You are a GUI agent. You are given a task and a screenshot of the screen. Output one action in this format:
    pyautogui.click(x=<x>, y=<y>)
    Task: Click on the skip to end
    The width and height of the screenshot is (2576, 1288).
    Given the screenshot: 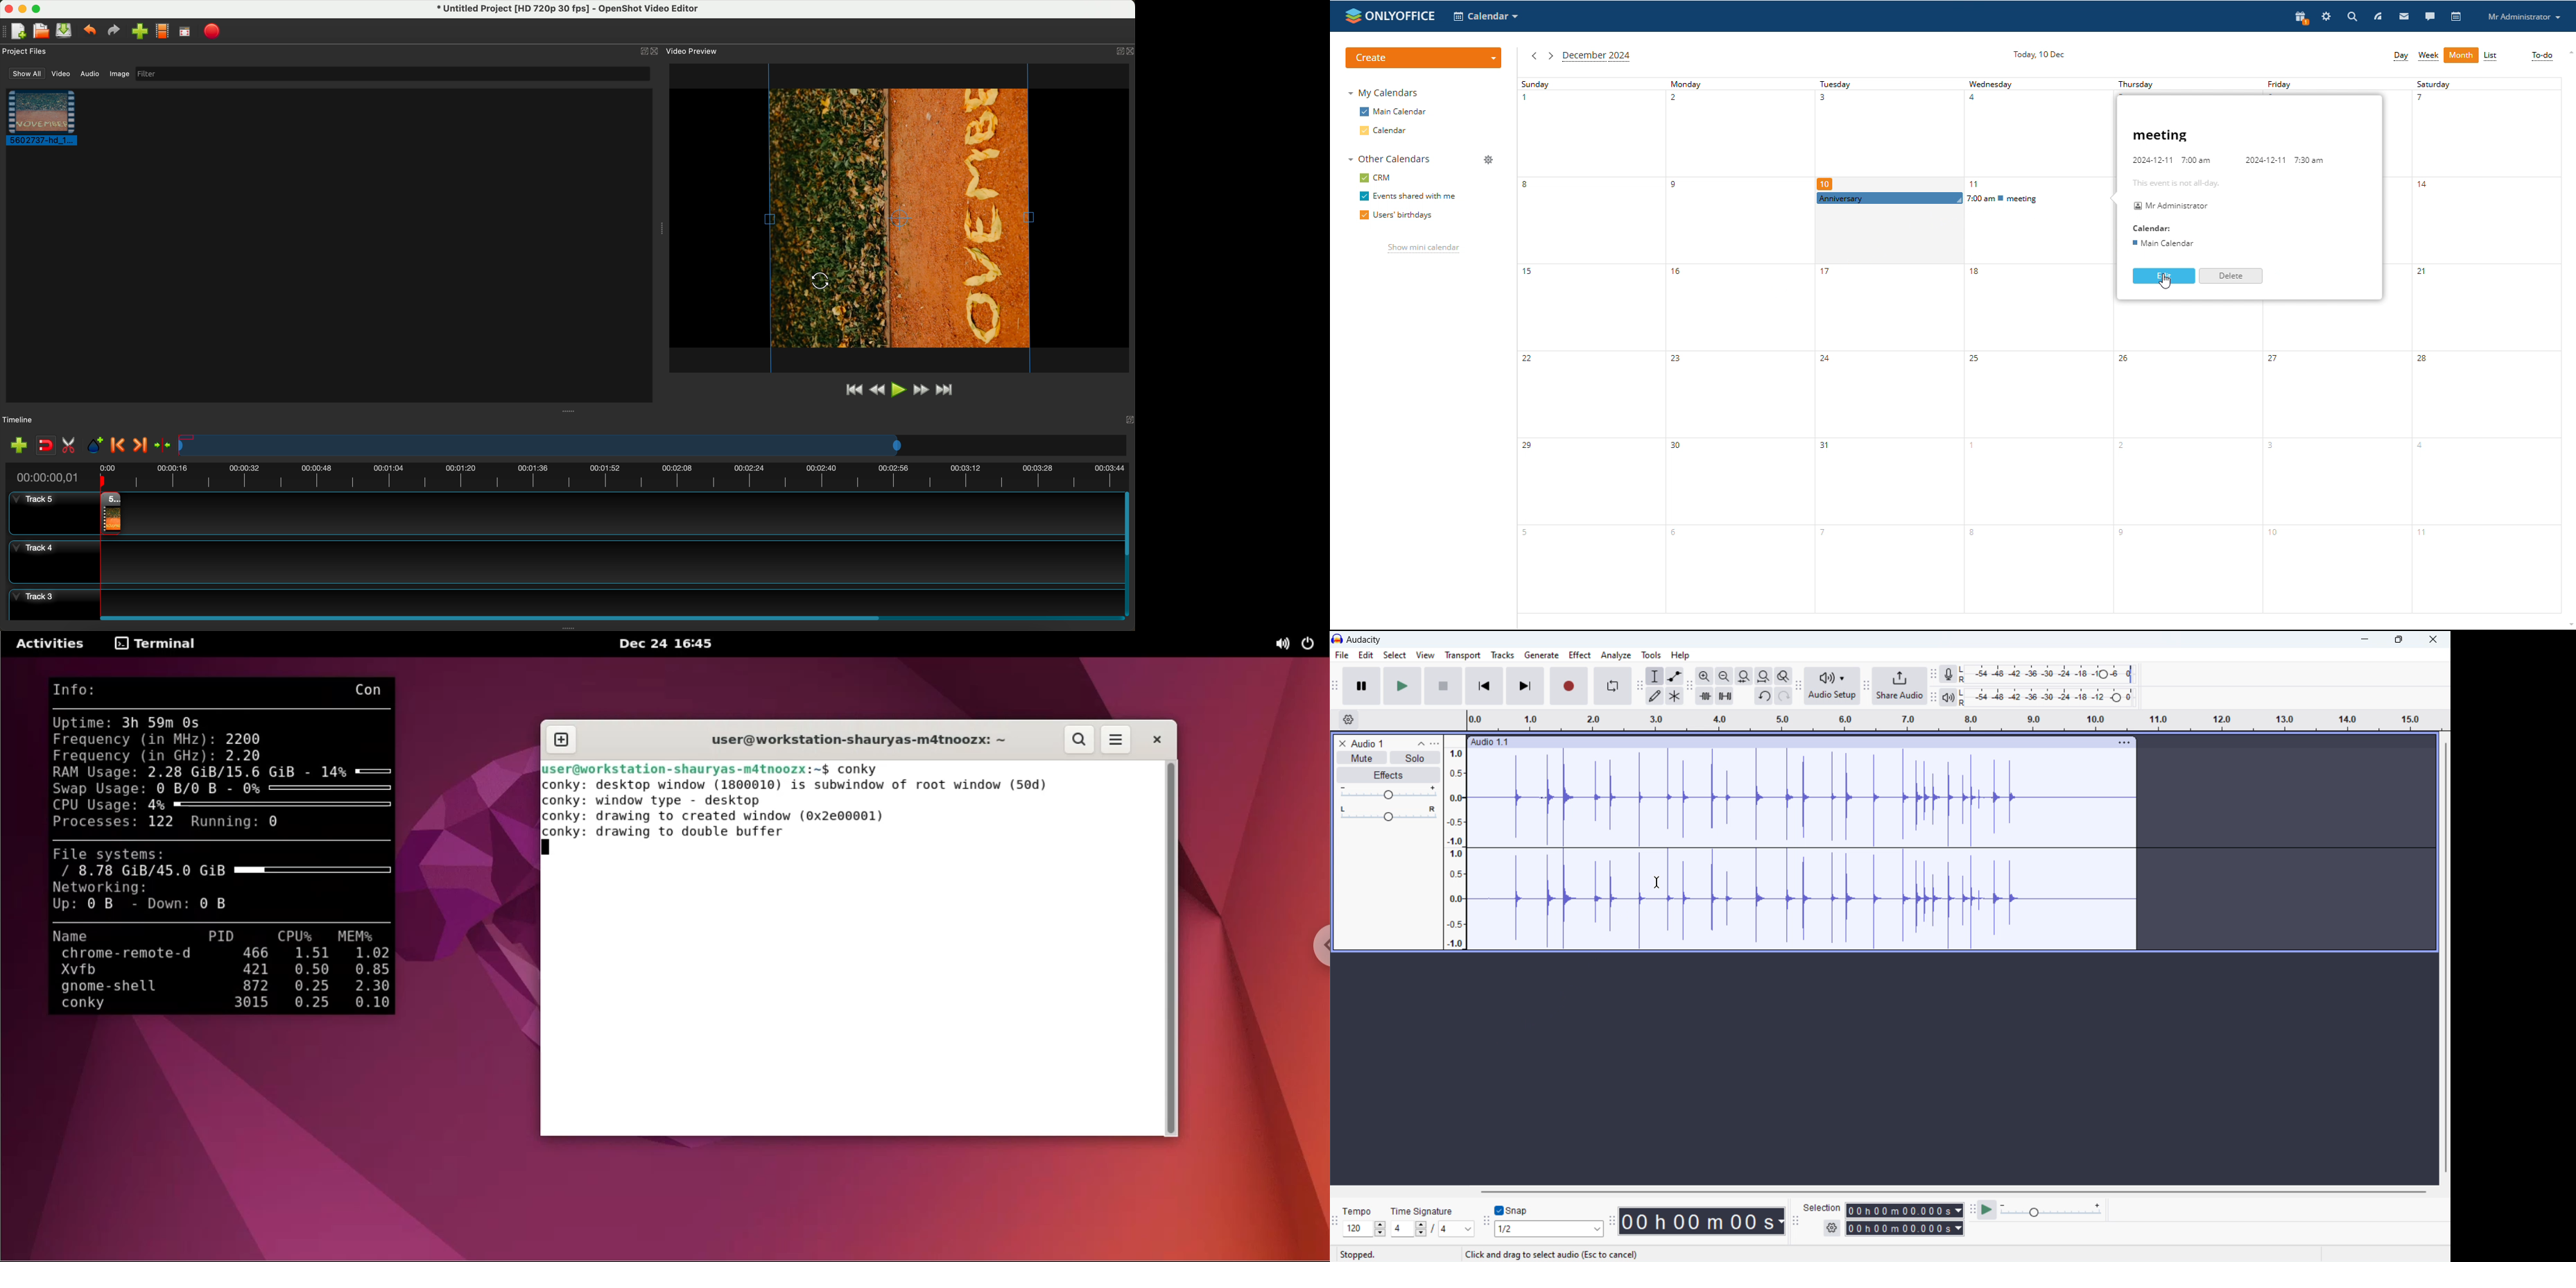 What is the action you would take?
    pyautogui.click(x=1525, y=686)
    